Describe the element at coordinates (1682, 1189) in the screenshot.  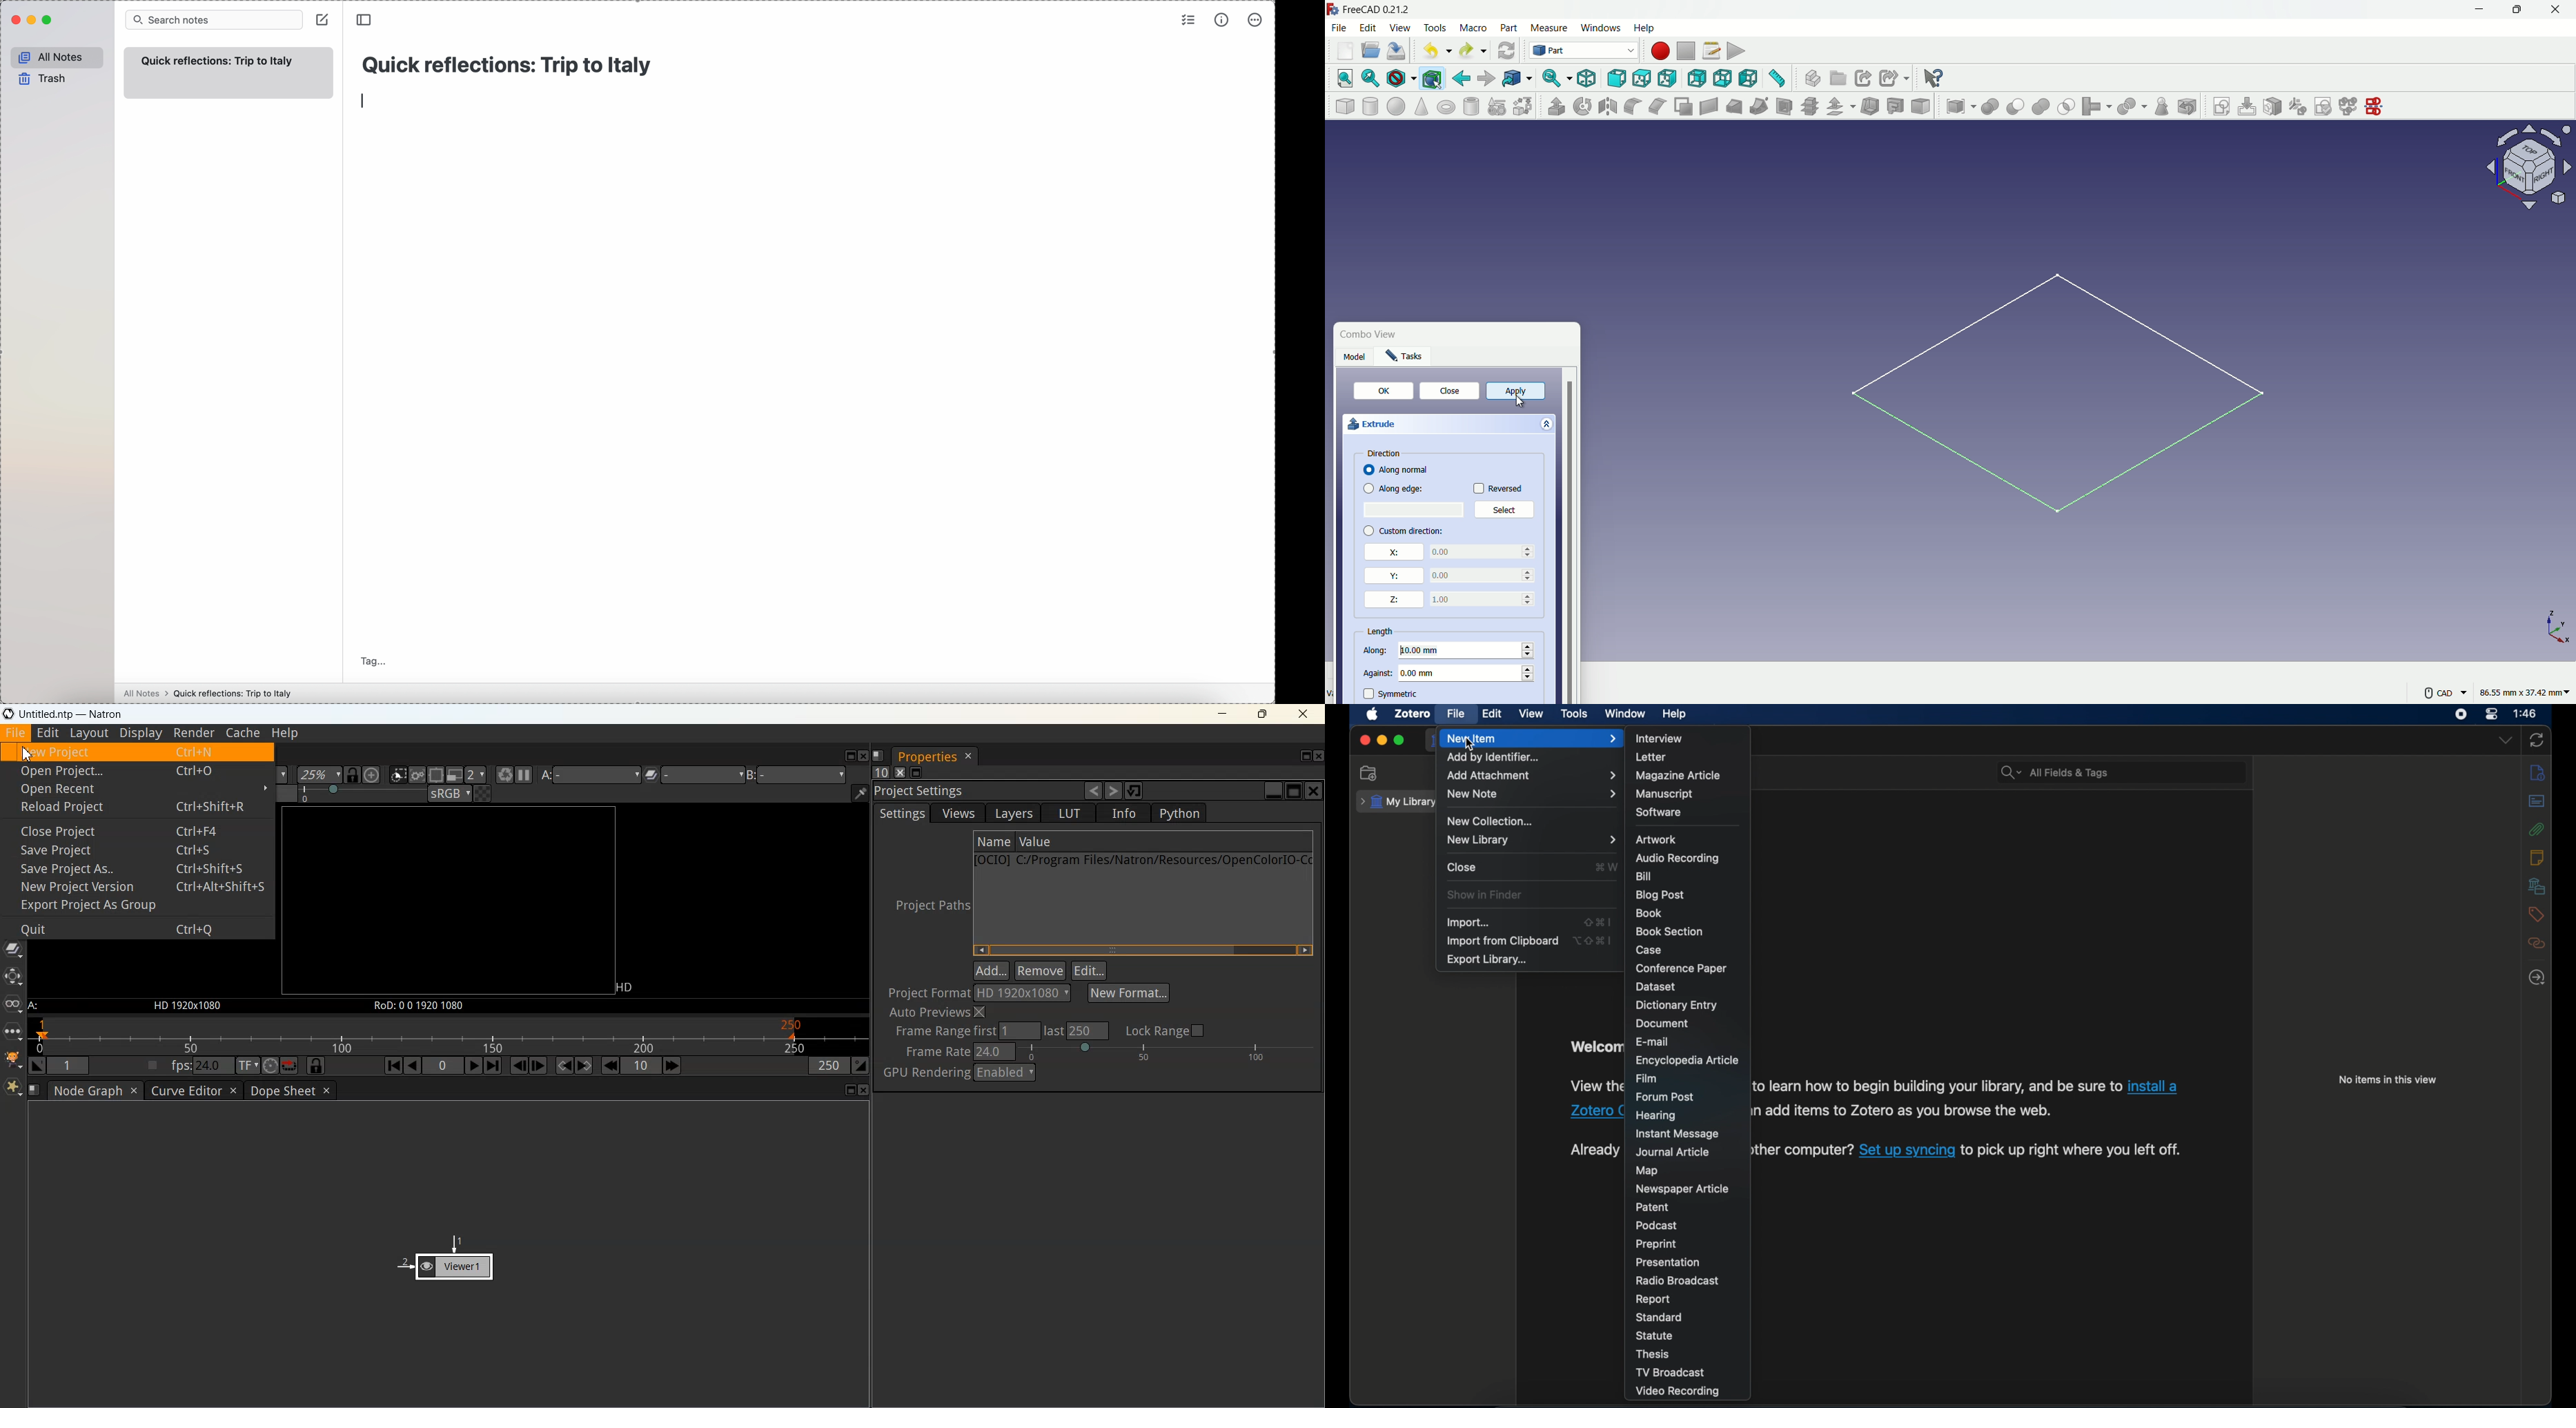
I see `newspaper article` at that location.